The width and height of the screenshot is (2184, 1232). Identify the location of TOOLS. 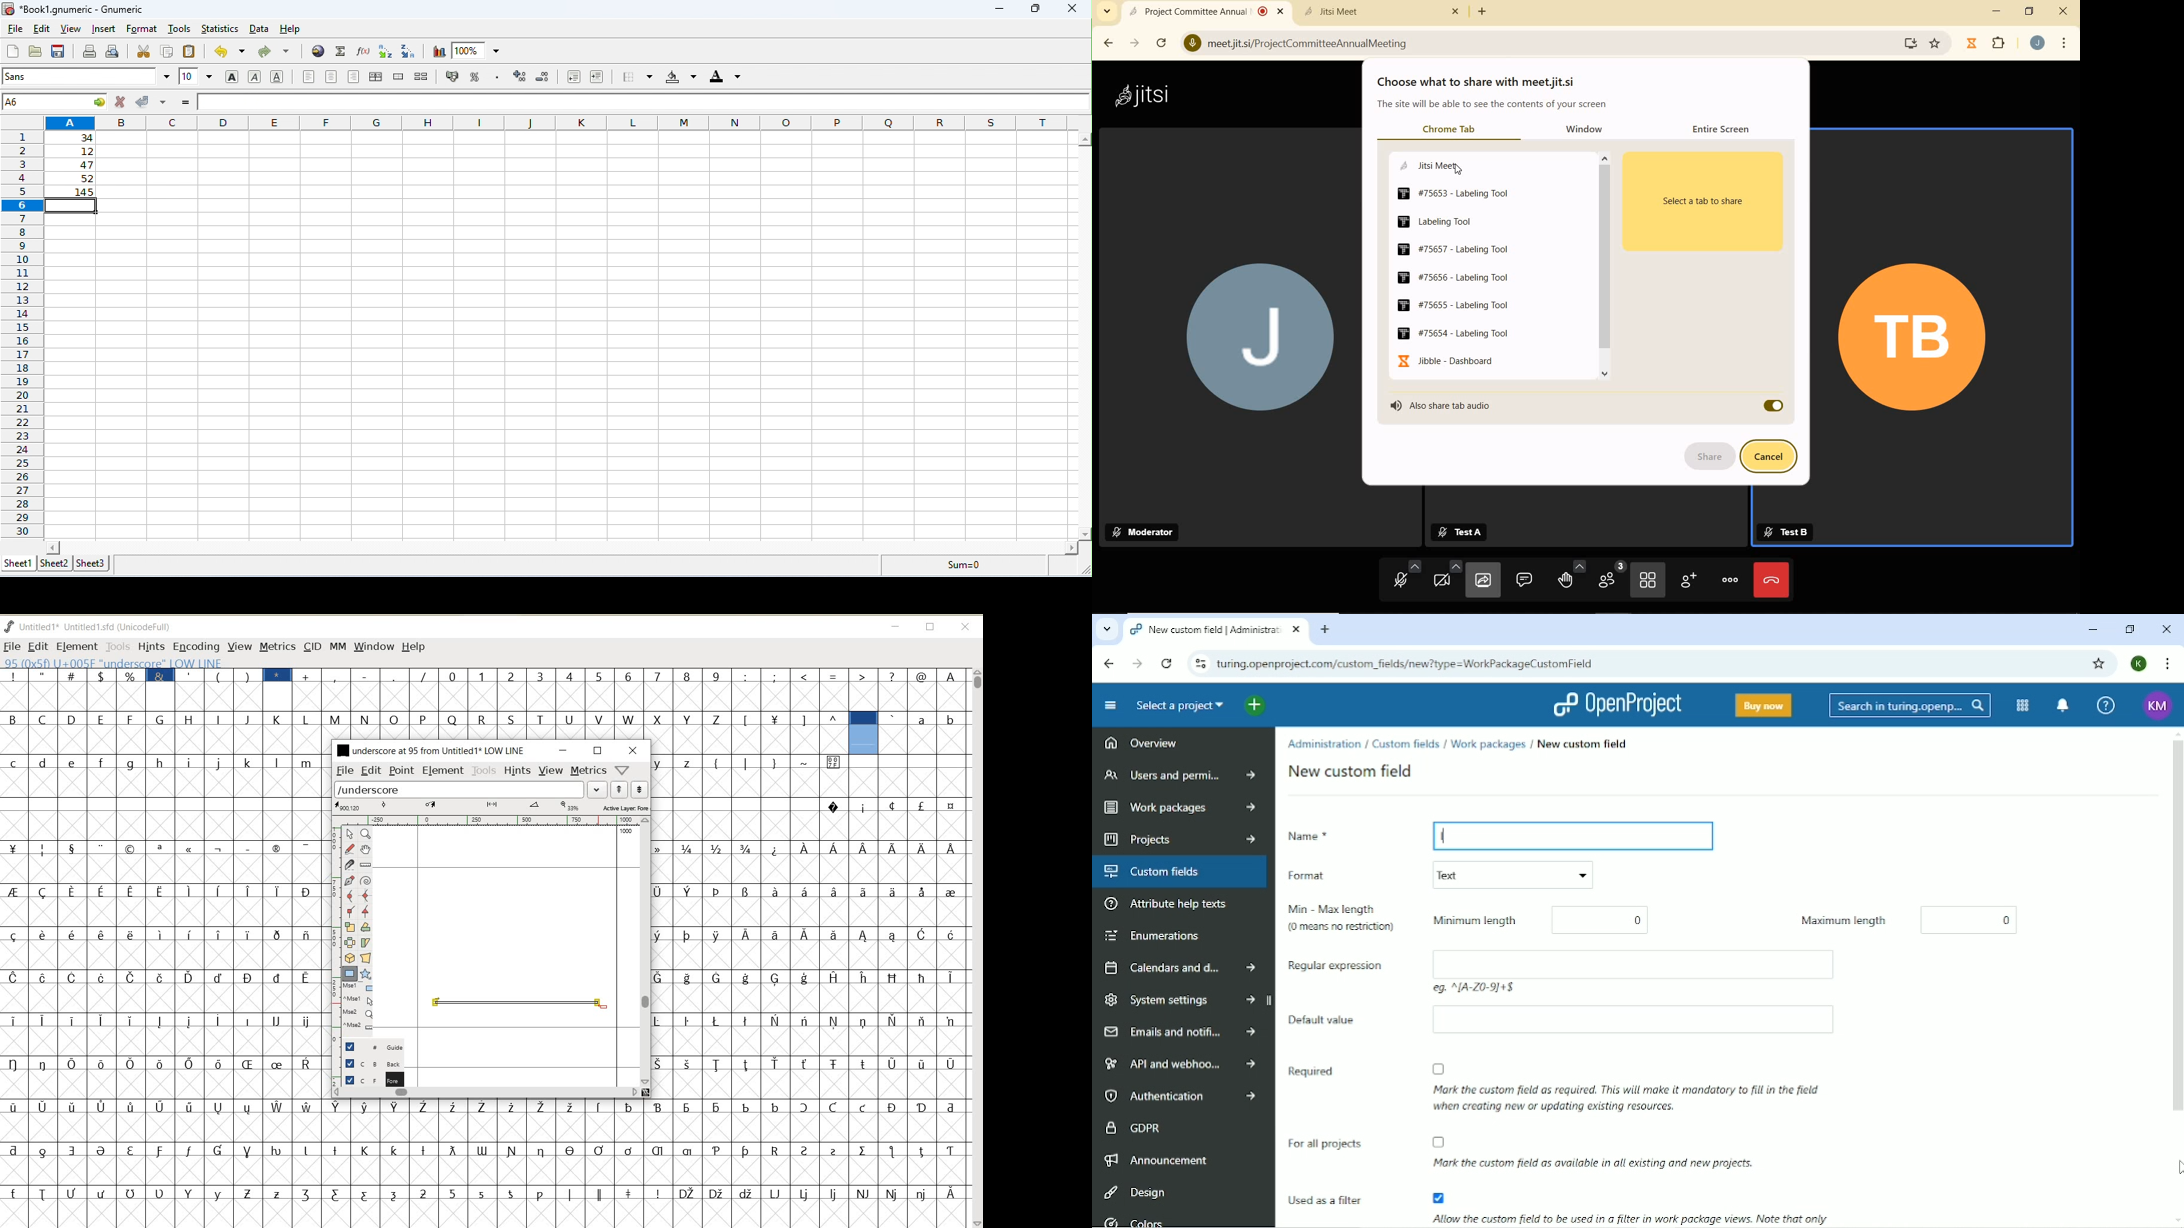
(485, 771).